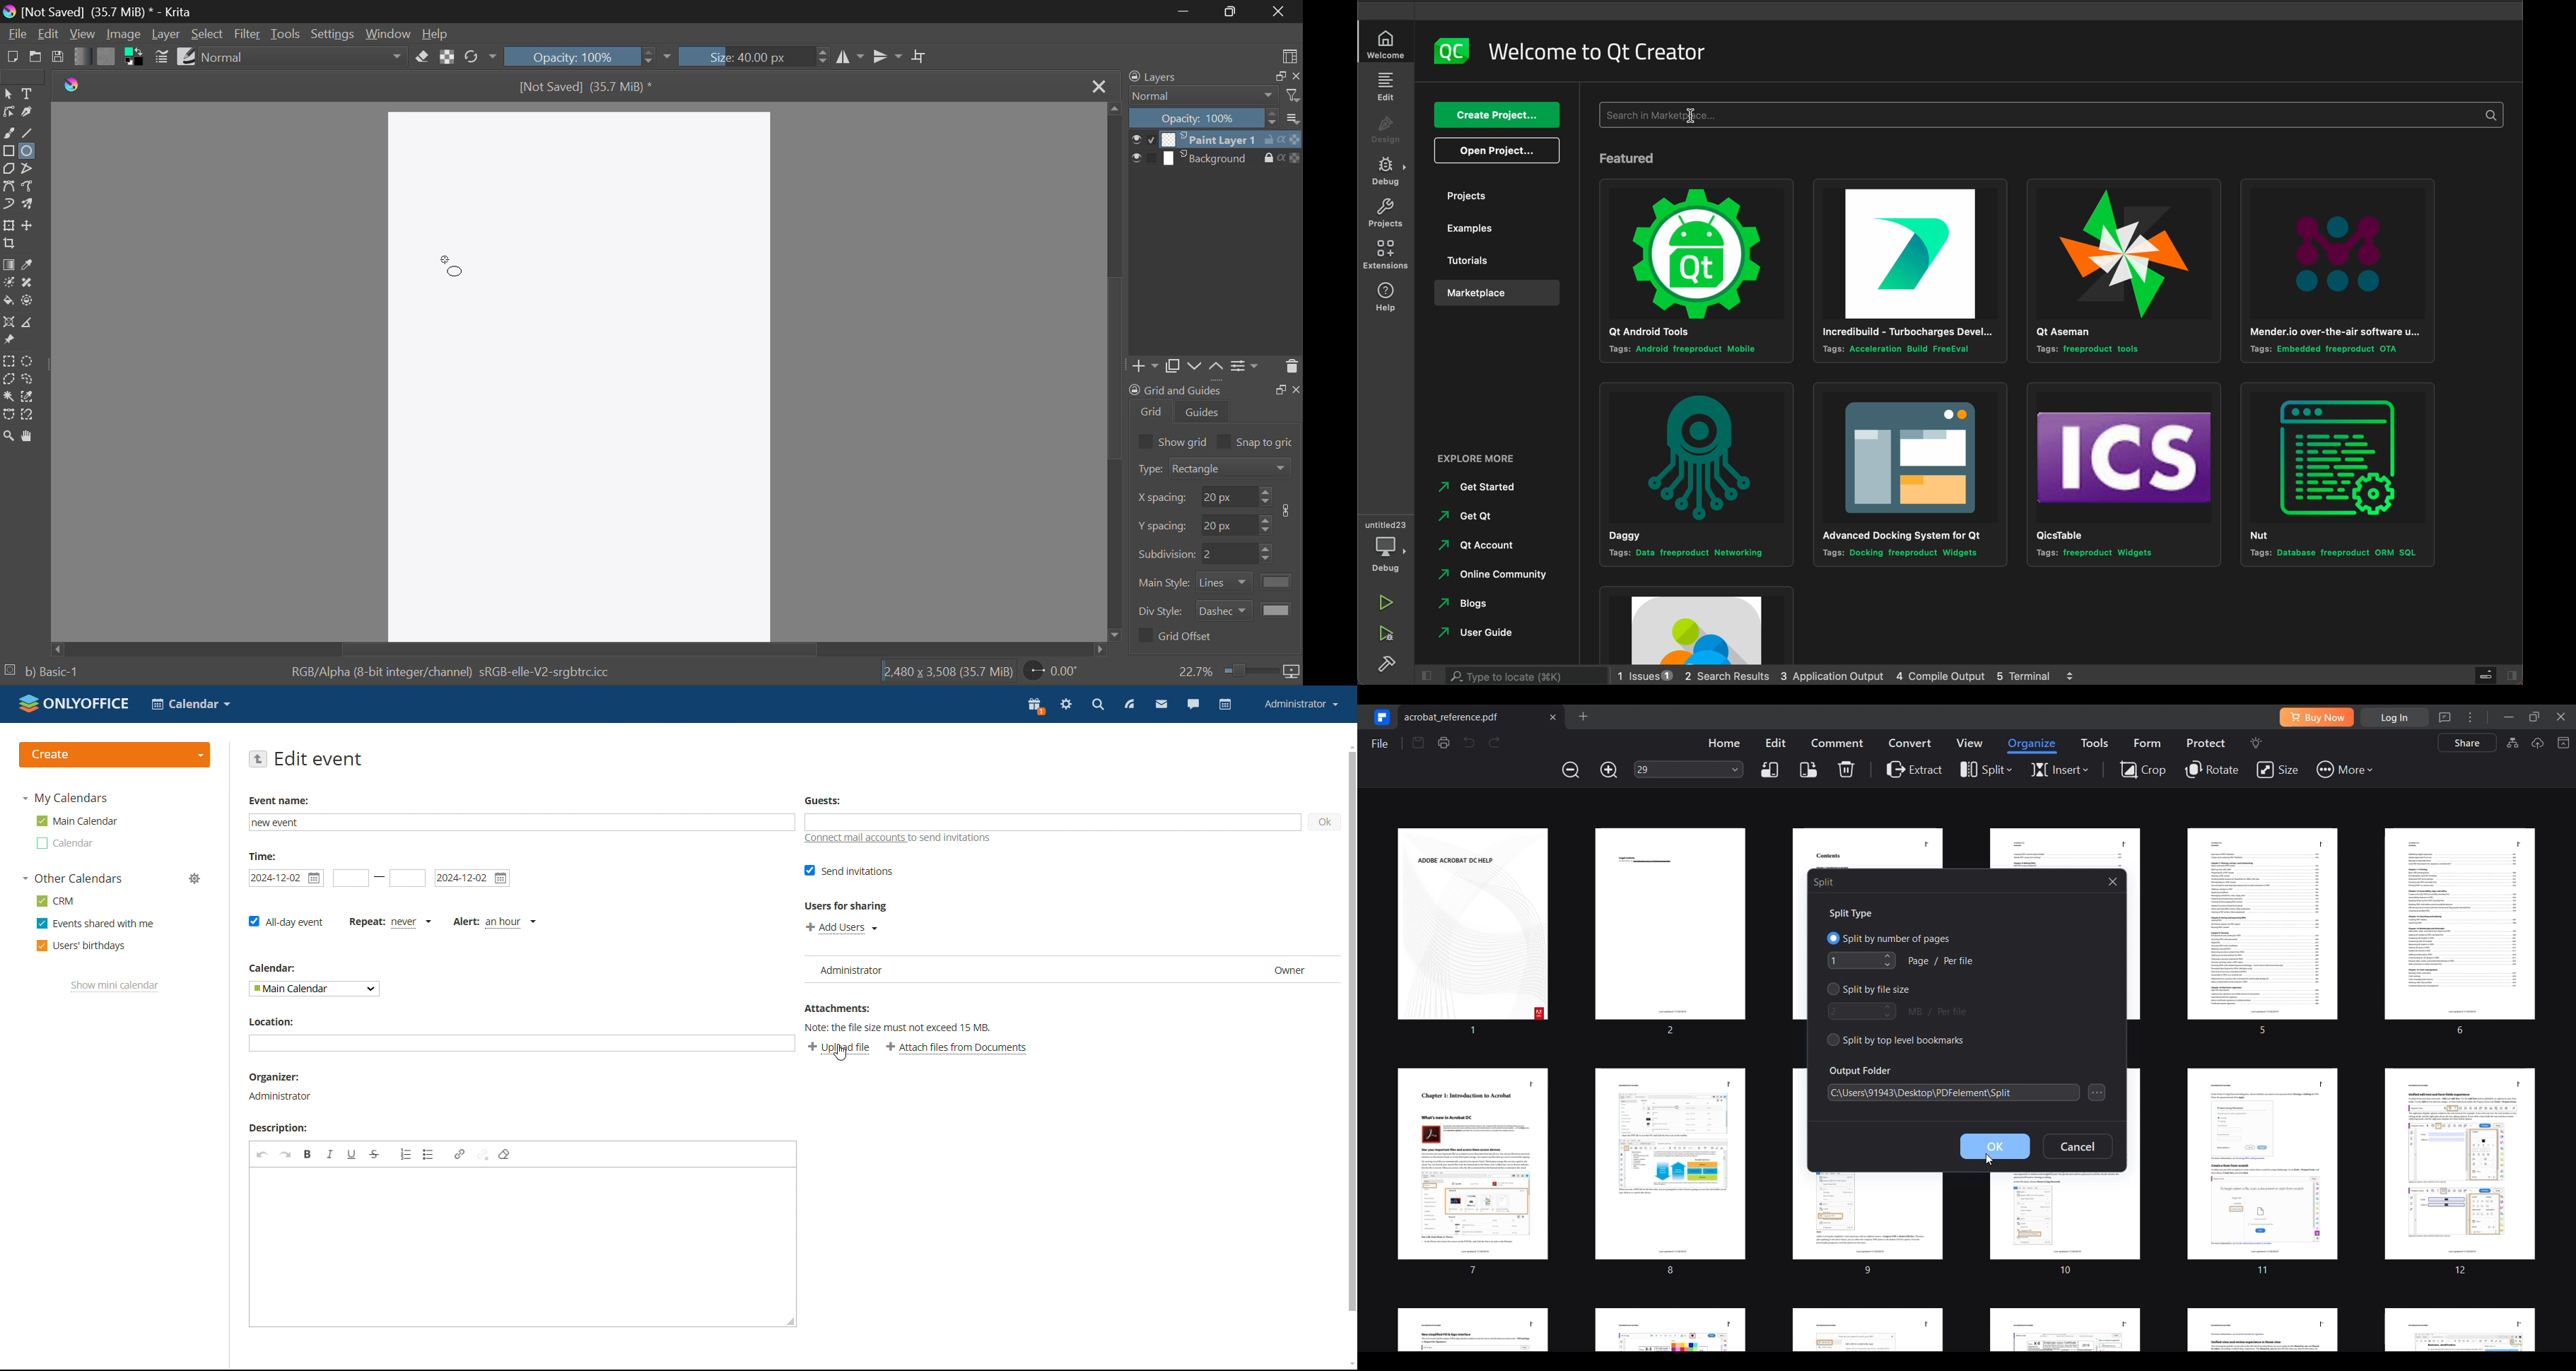 This screenshot has height=1372, width=2576. What do you see at coordinates (28, 131) in the screenshot?
I see `Line` at bounding box center [28, 131].